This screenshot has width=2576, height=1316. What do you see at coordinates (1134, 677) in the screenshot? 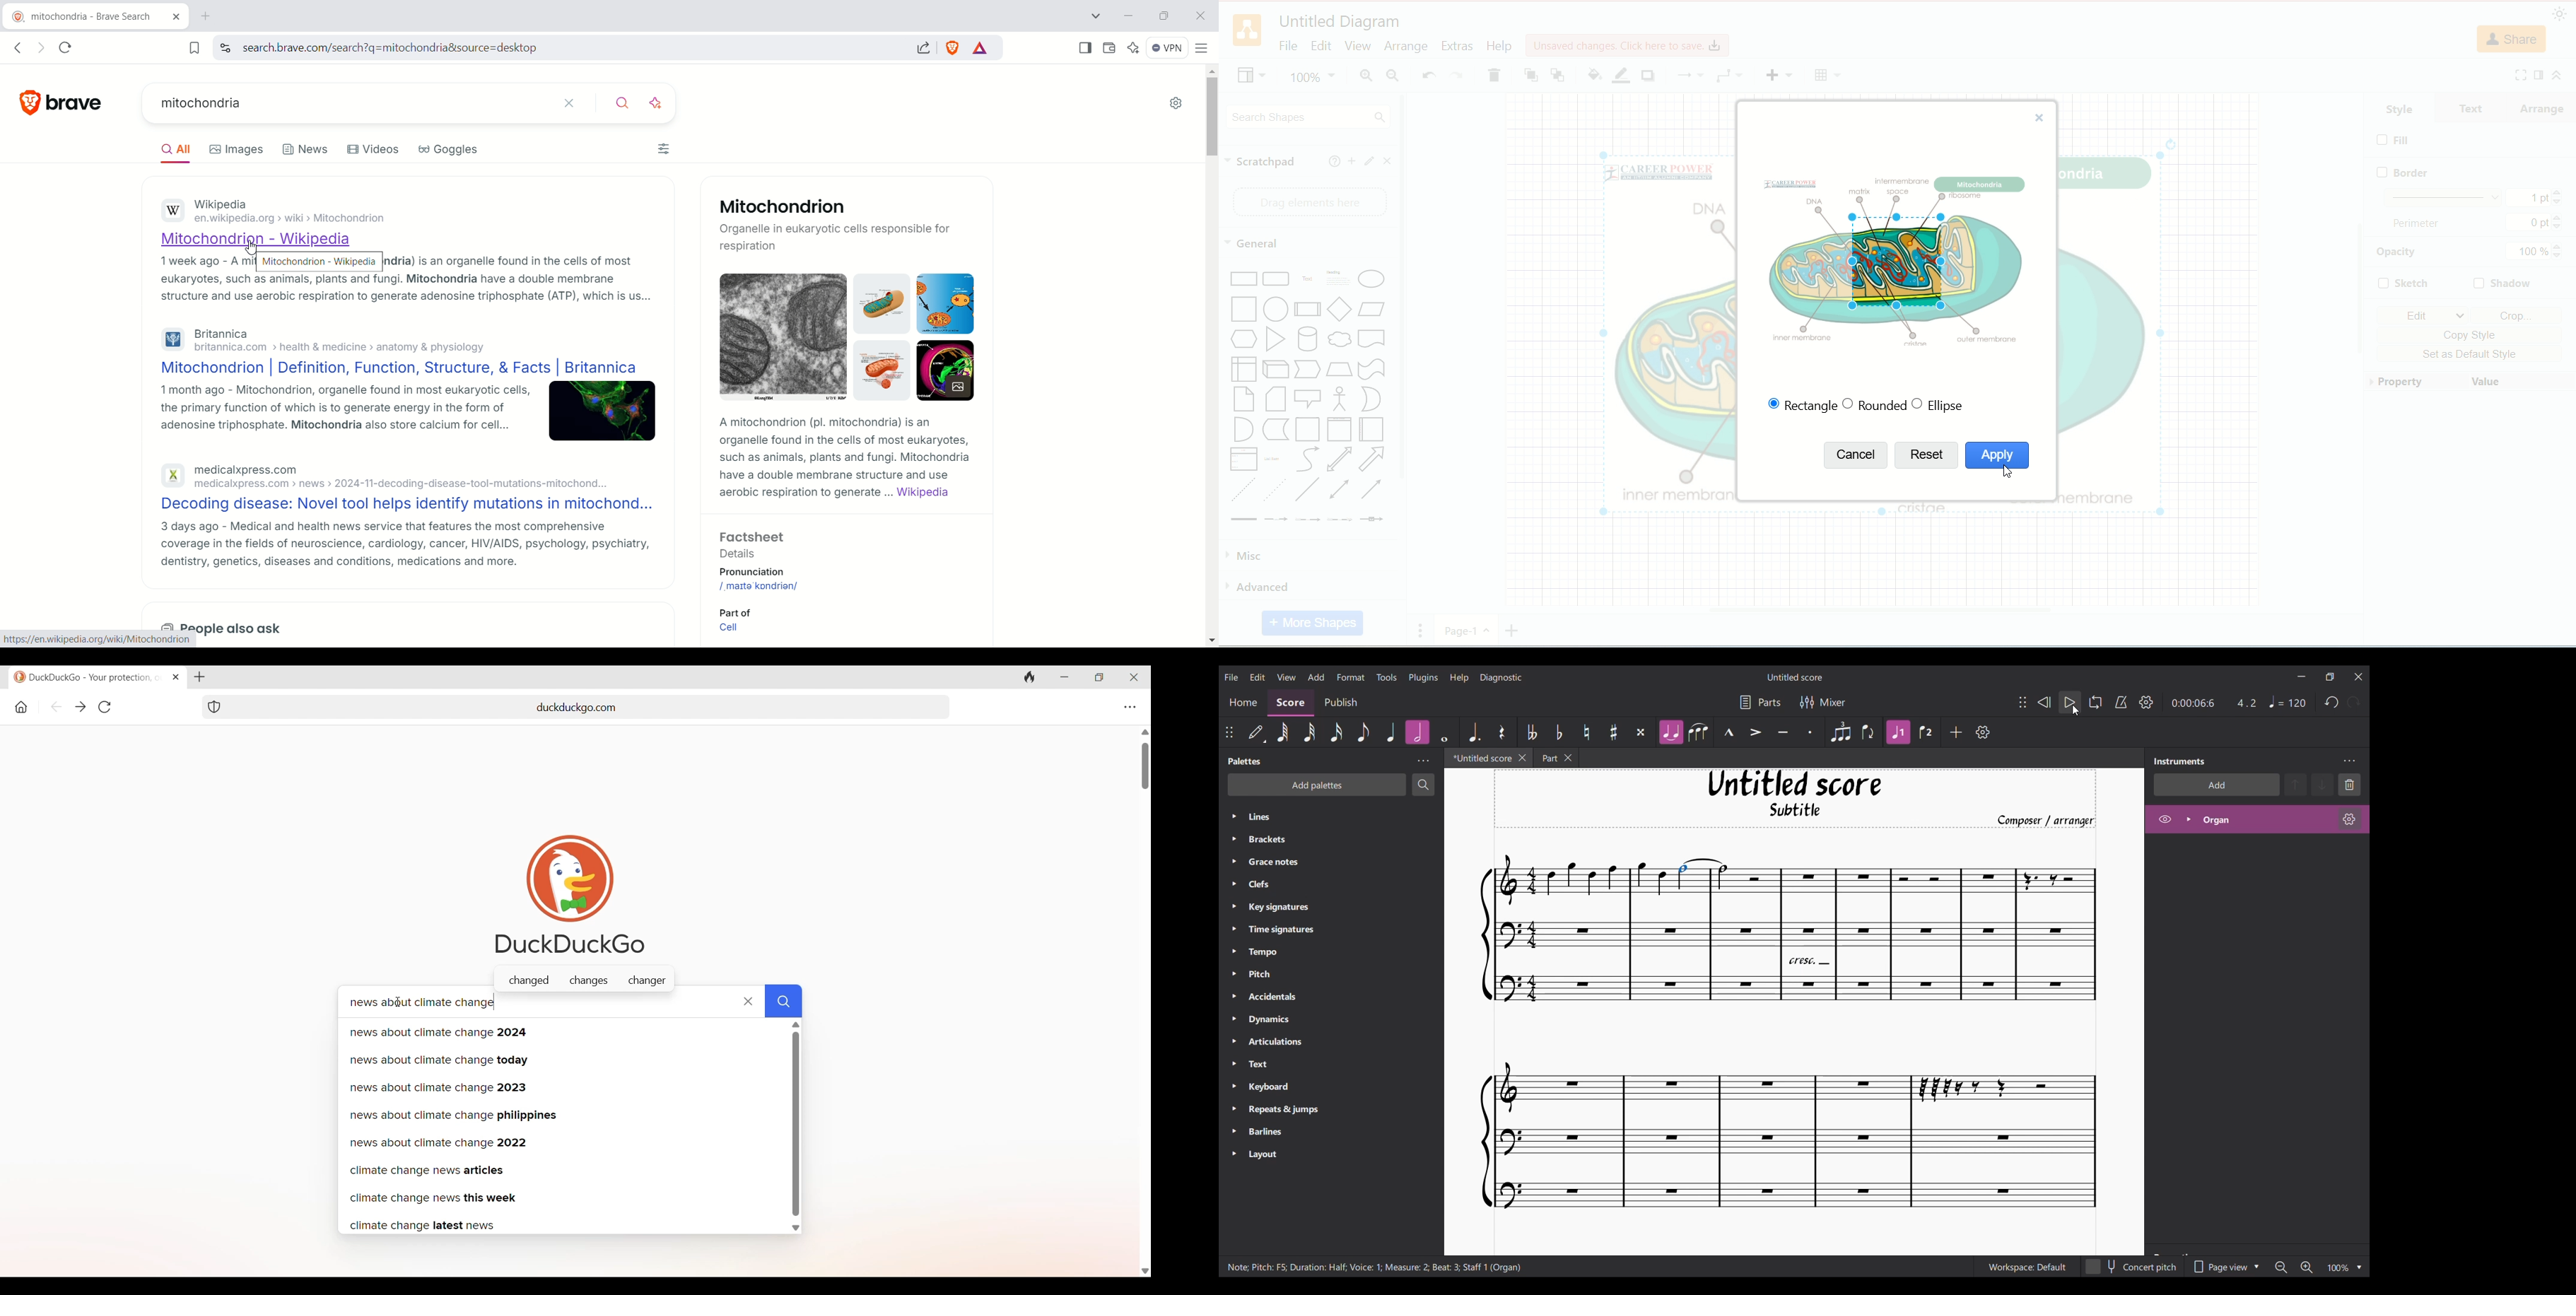
I see `Close browser` at bounding box center [1134, 677].